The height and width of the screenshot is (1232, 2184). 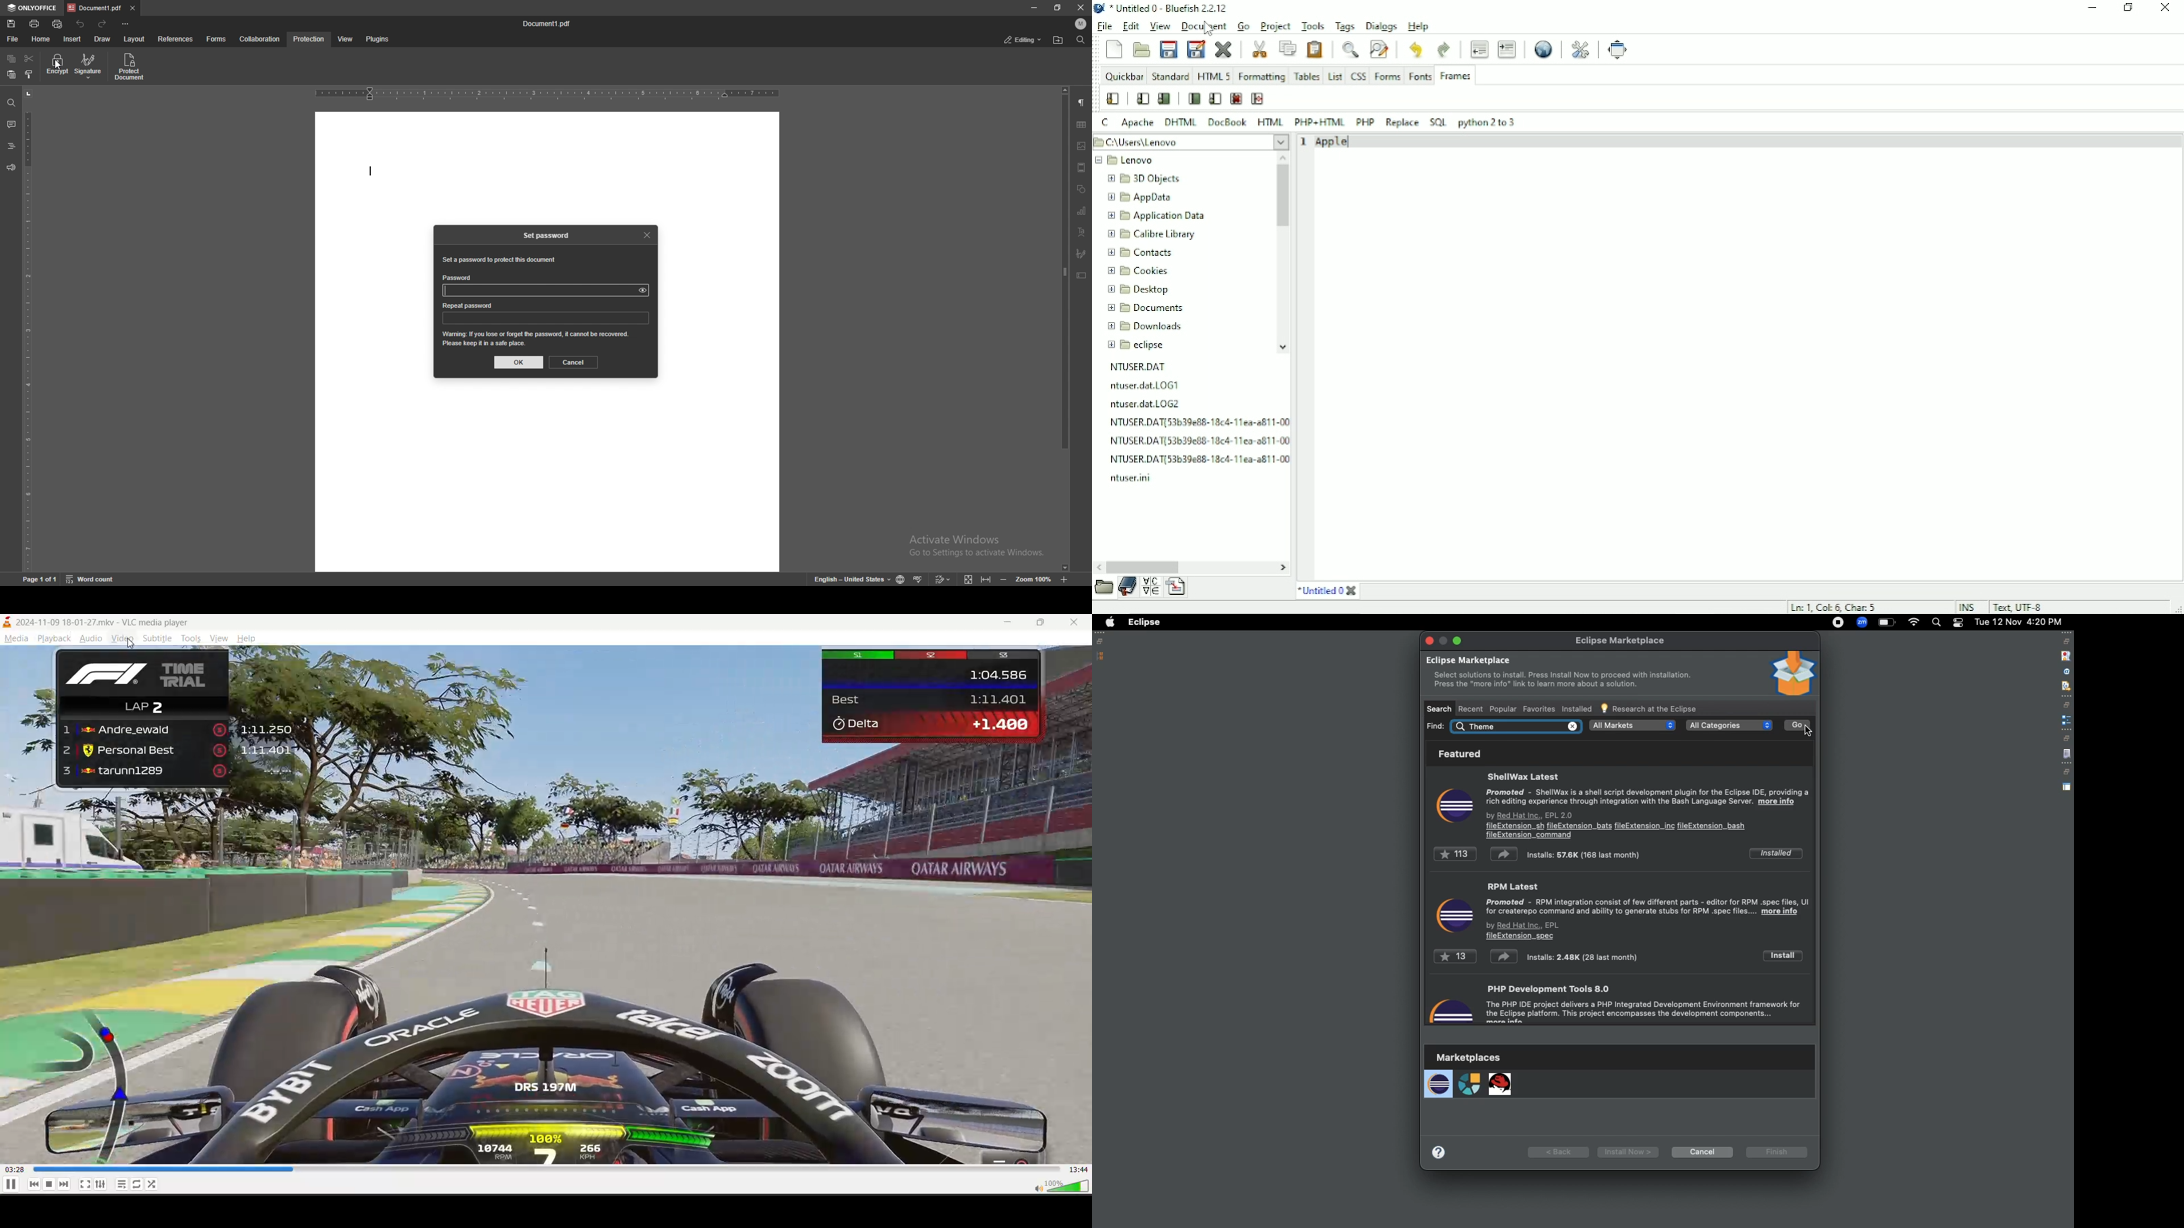 I want to click on fit to screen, so click(x=969, y=580).